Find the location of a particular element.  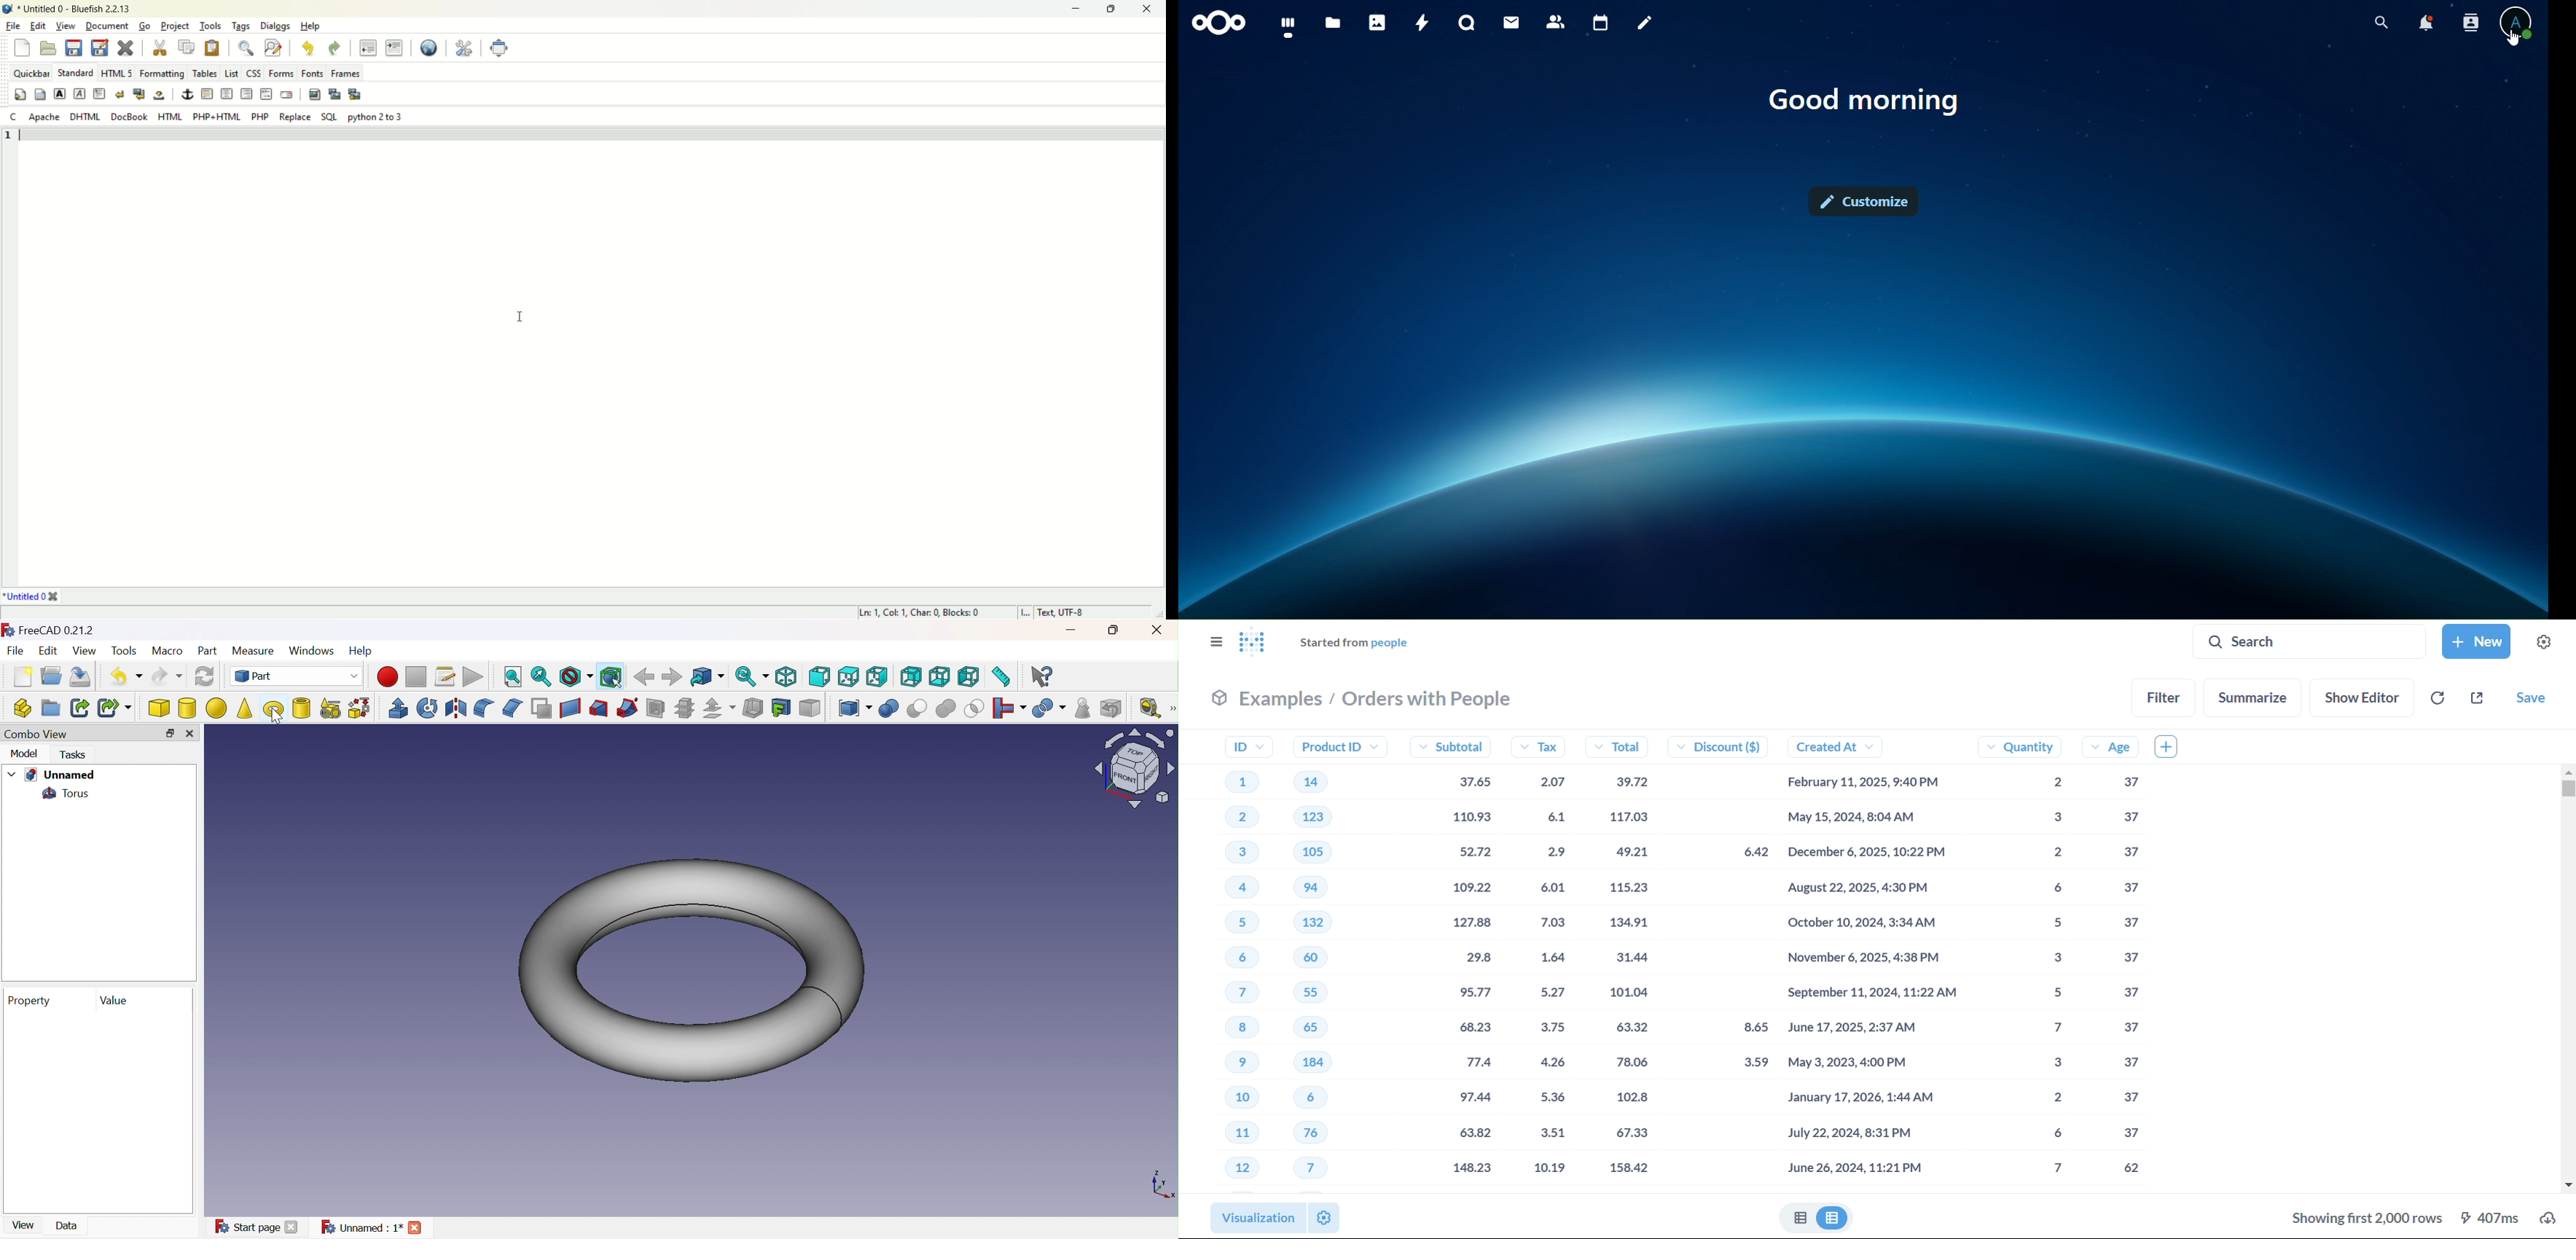

save is located at coordinates (76, 48).